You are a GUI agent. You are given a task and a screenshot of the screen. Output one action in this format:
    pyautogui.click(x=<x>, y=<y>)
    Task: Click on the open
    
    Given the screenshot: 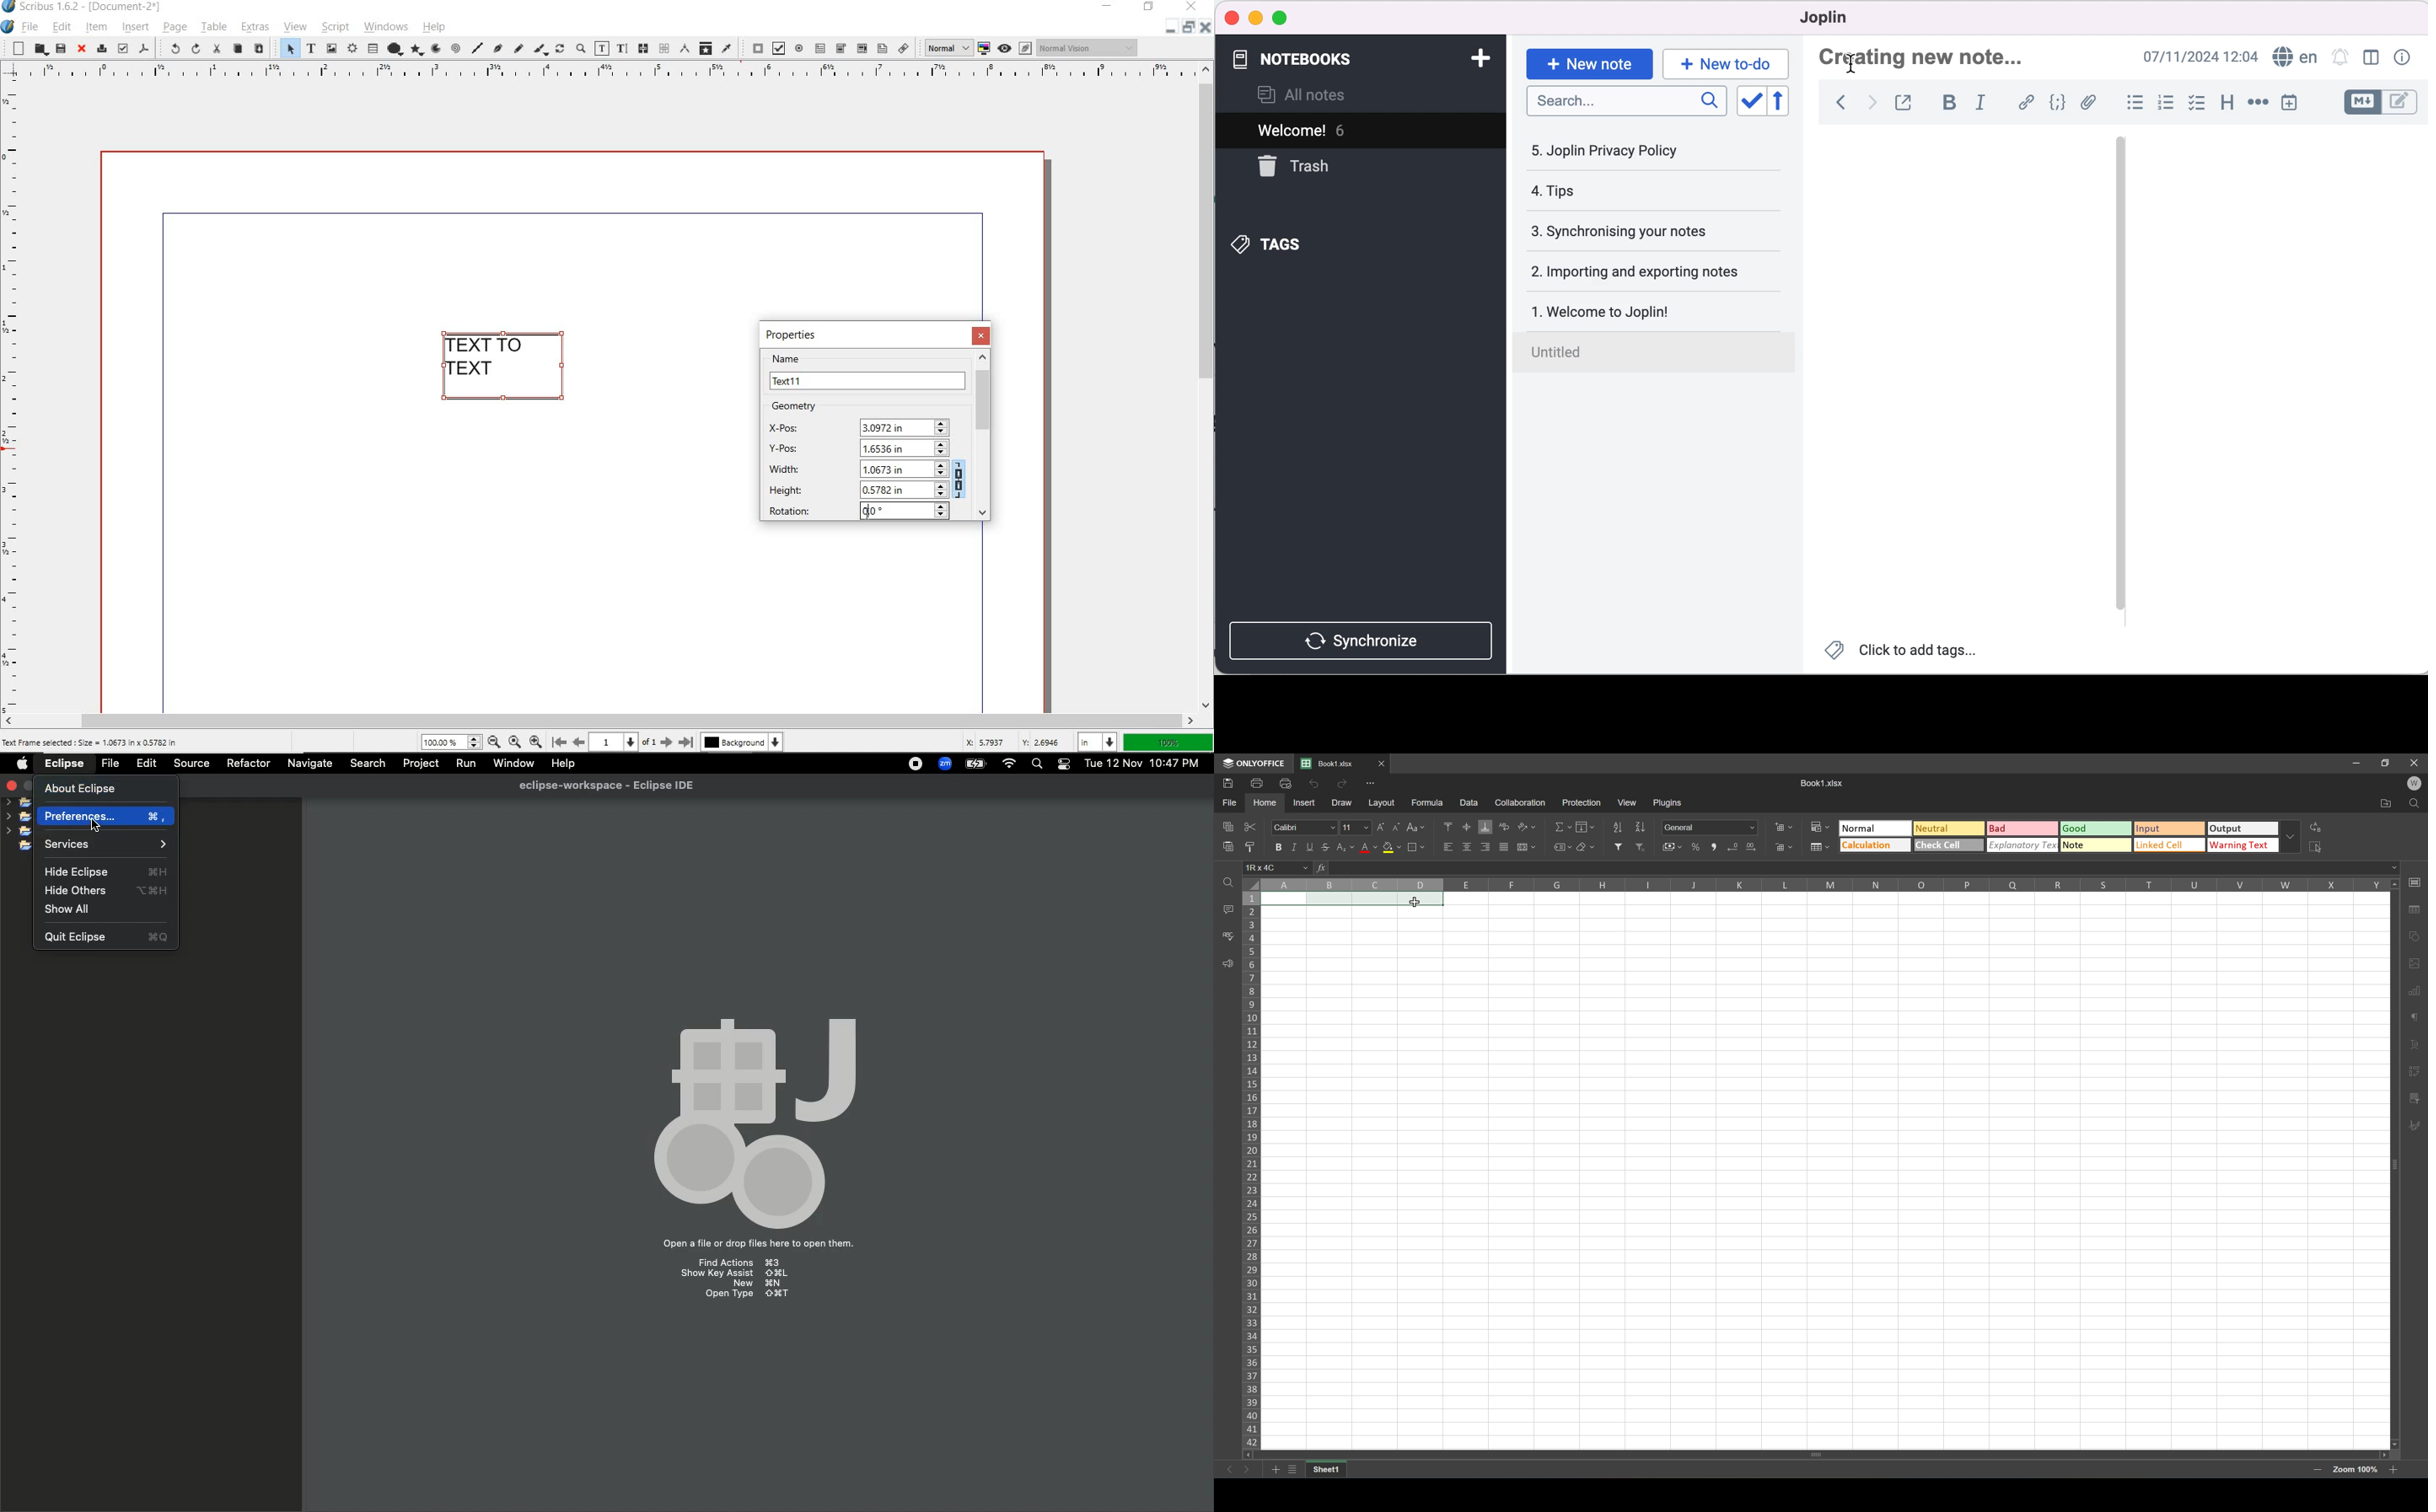 What is the action you would take?
    pyautogui.click(x=40, y=49)
    